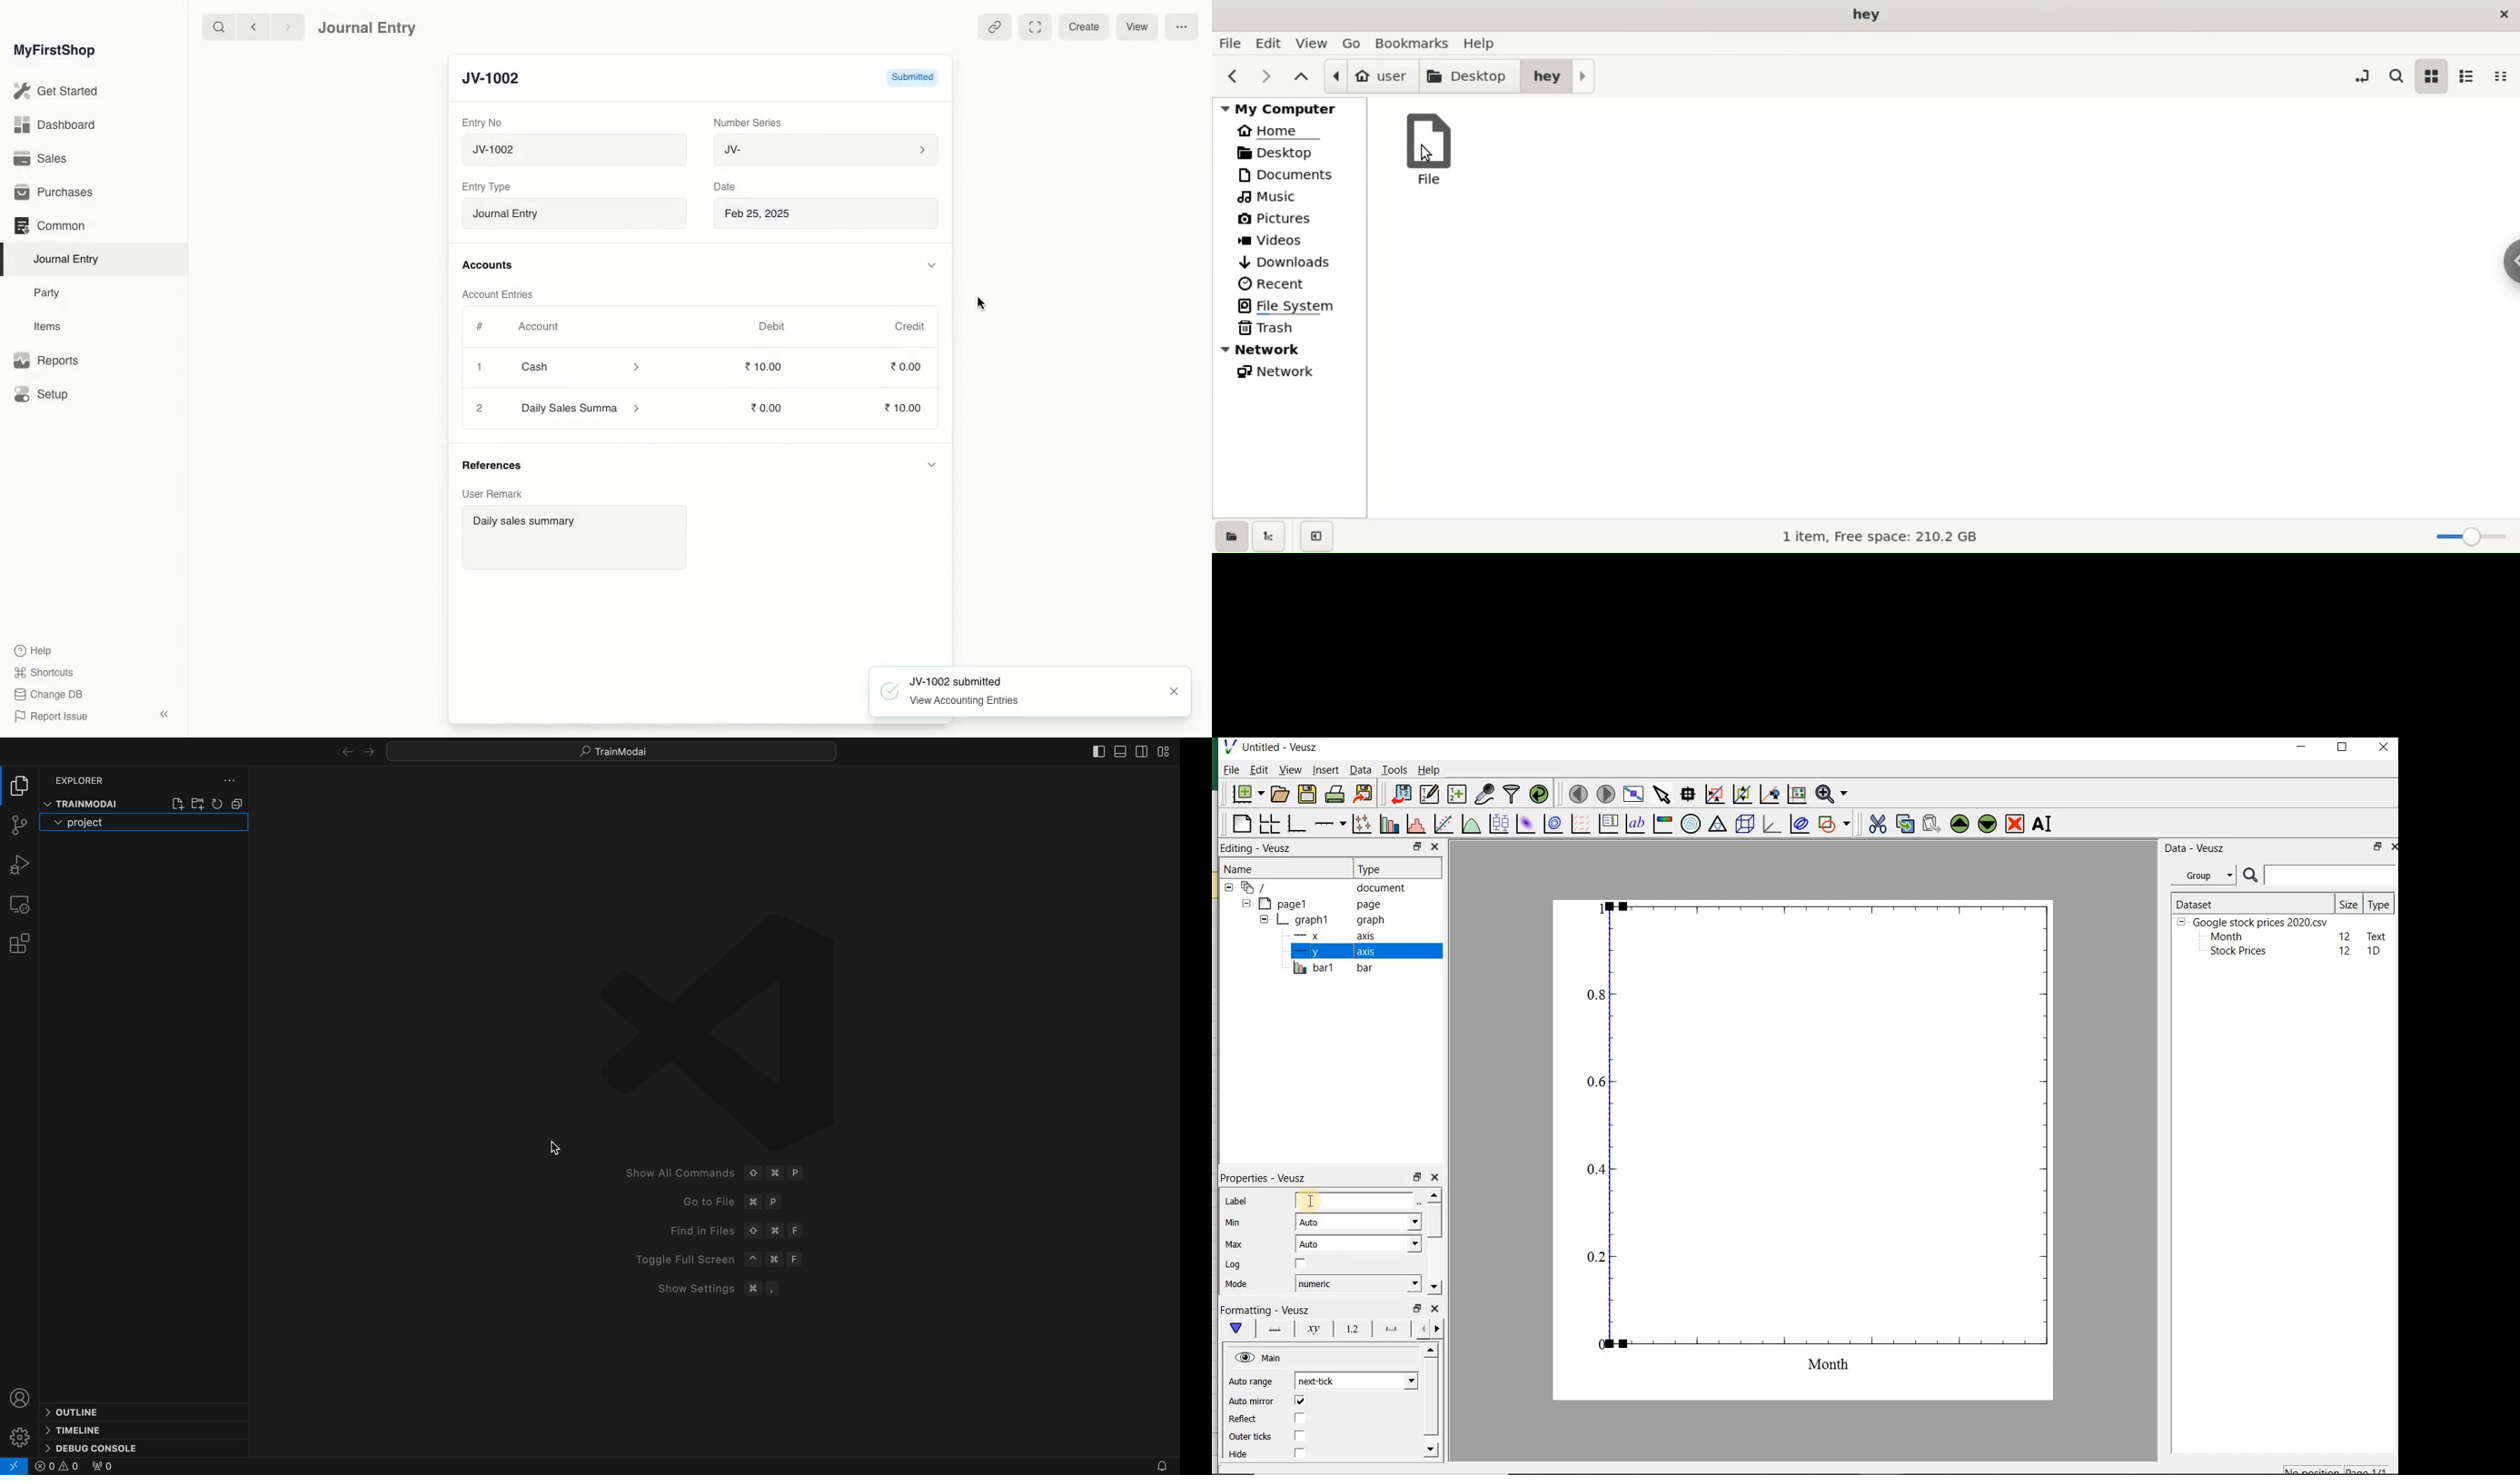 Image resolution: width=2520 pixels, height=1484 pixels. I want to click on add an axis to the plot, so click(1329, 825).